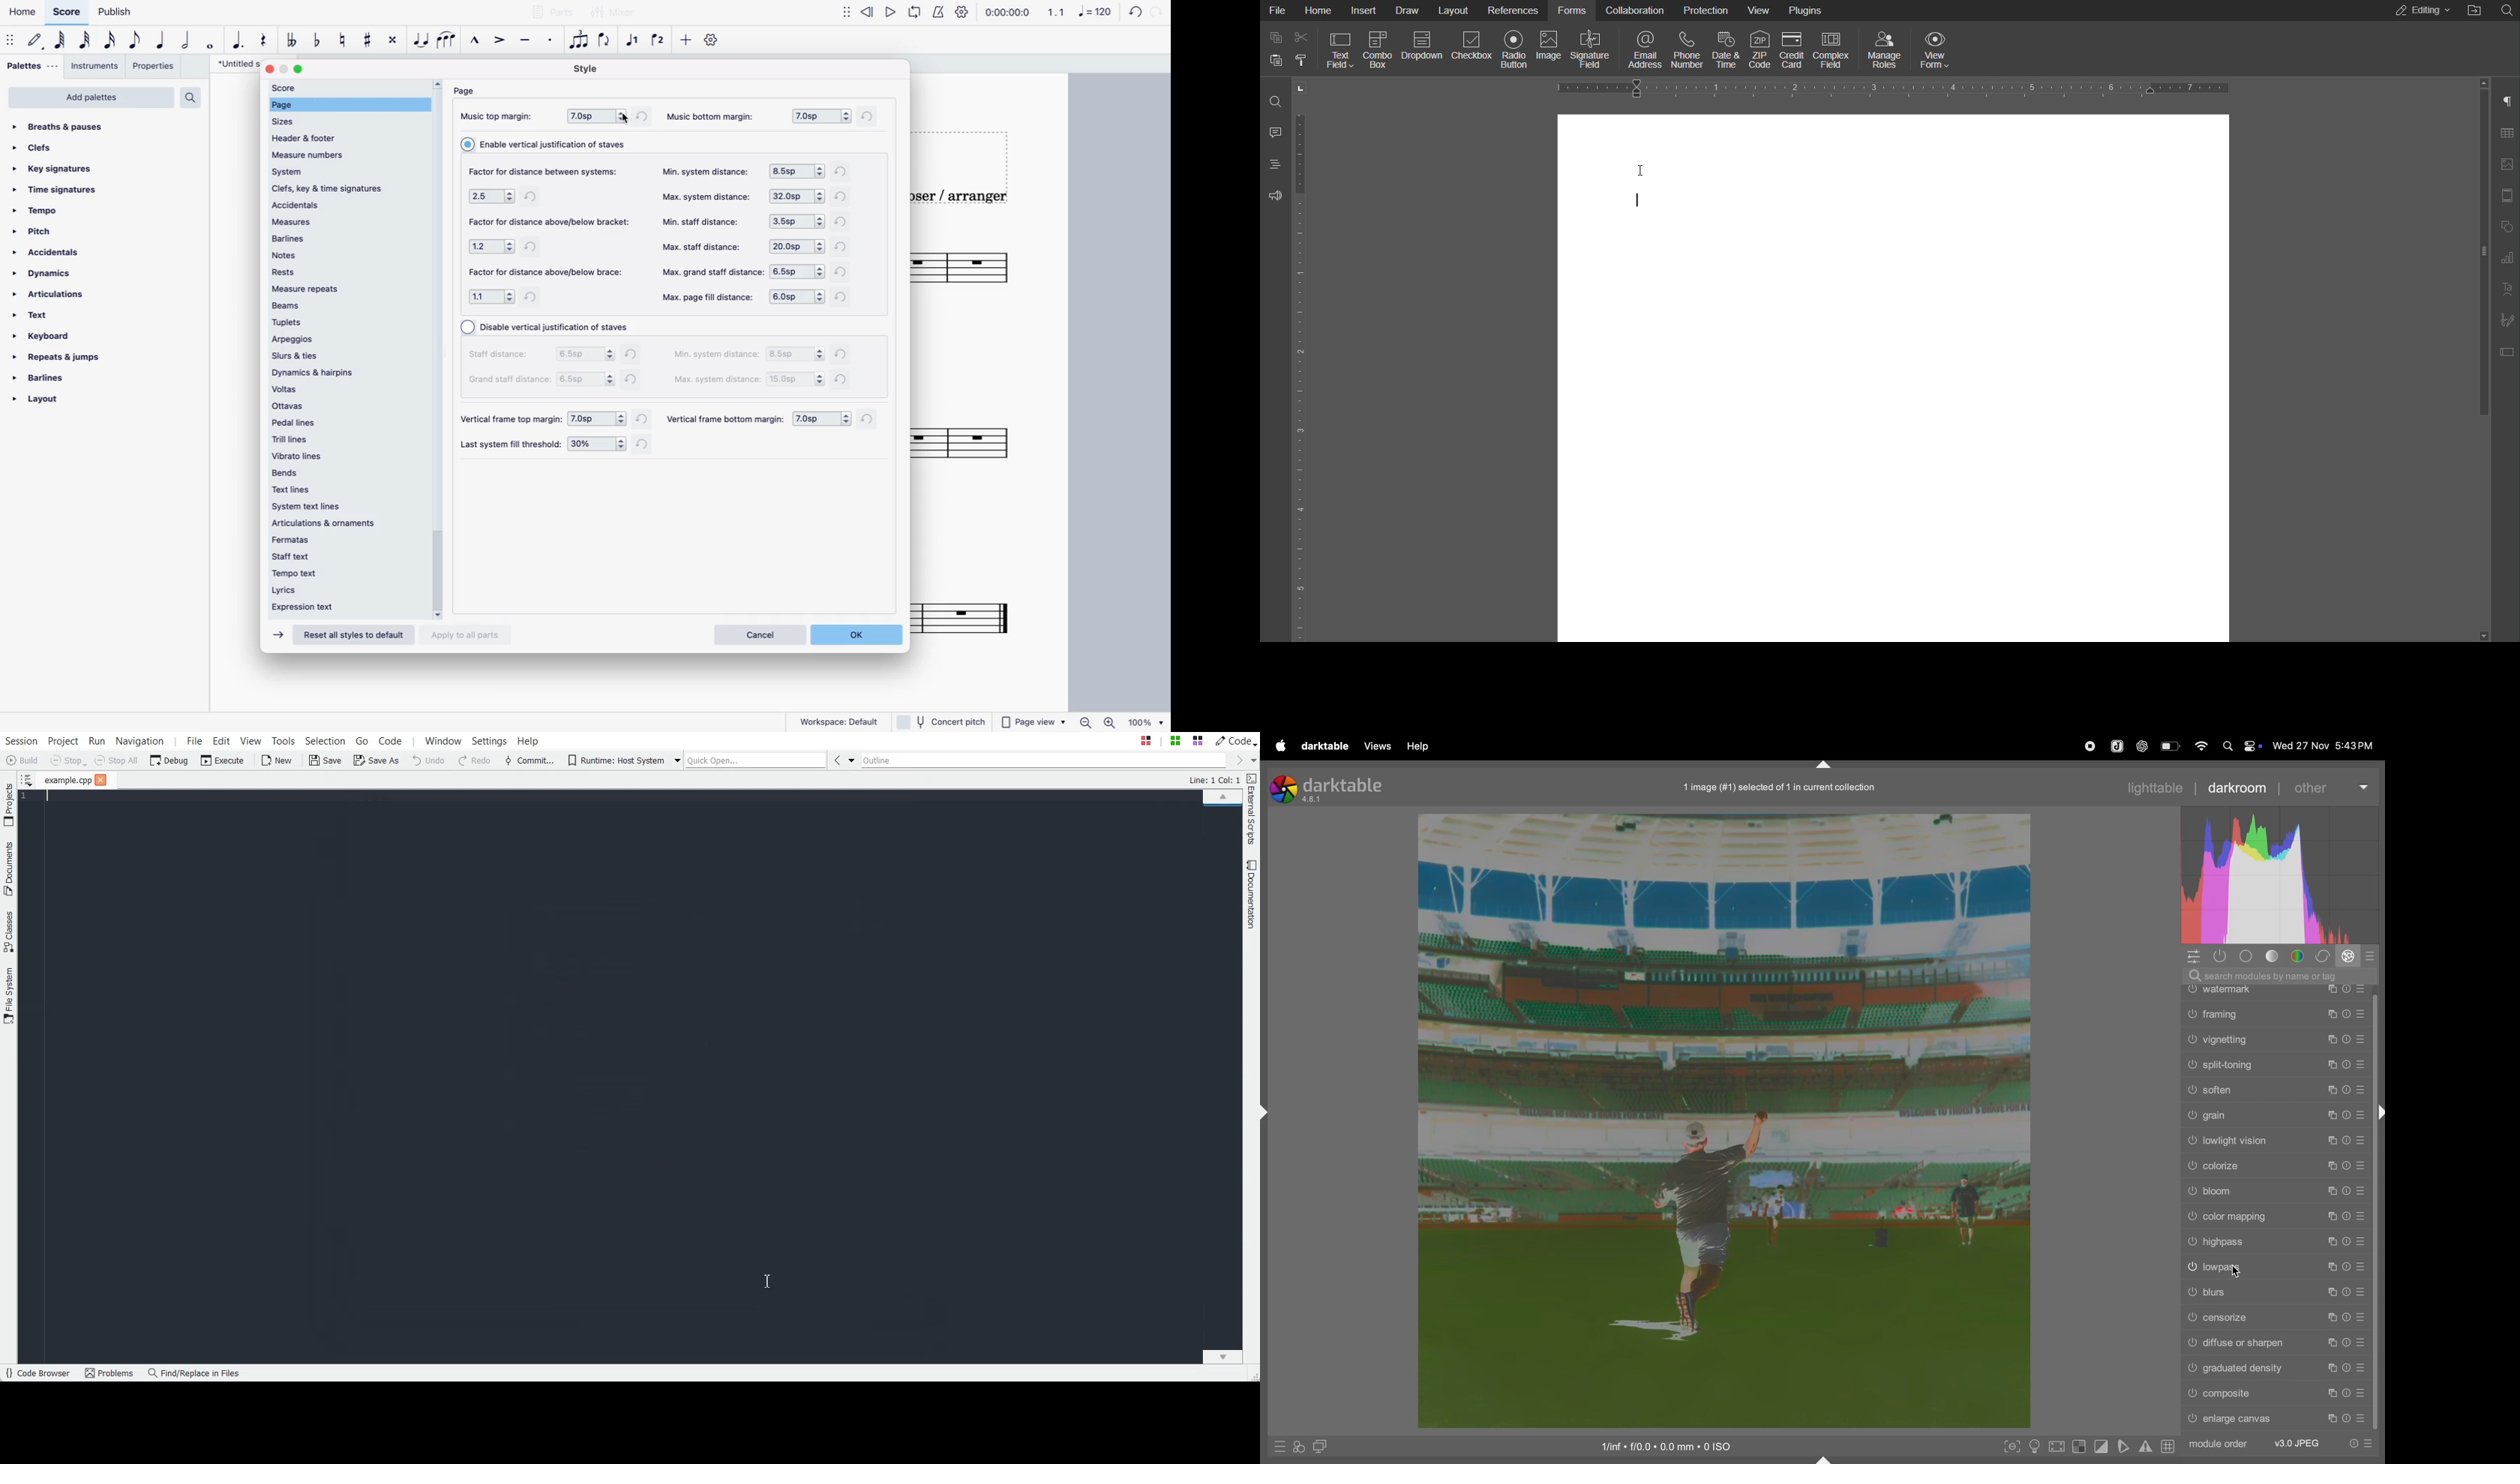 The image size is (2520, 1484). What do you see at coordinates (43, 336) in the screenshot?
I see `keyboard` at bounding box center [43, 336].